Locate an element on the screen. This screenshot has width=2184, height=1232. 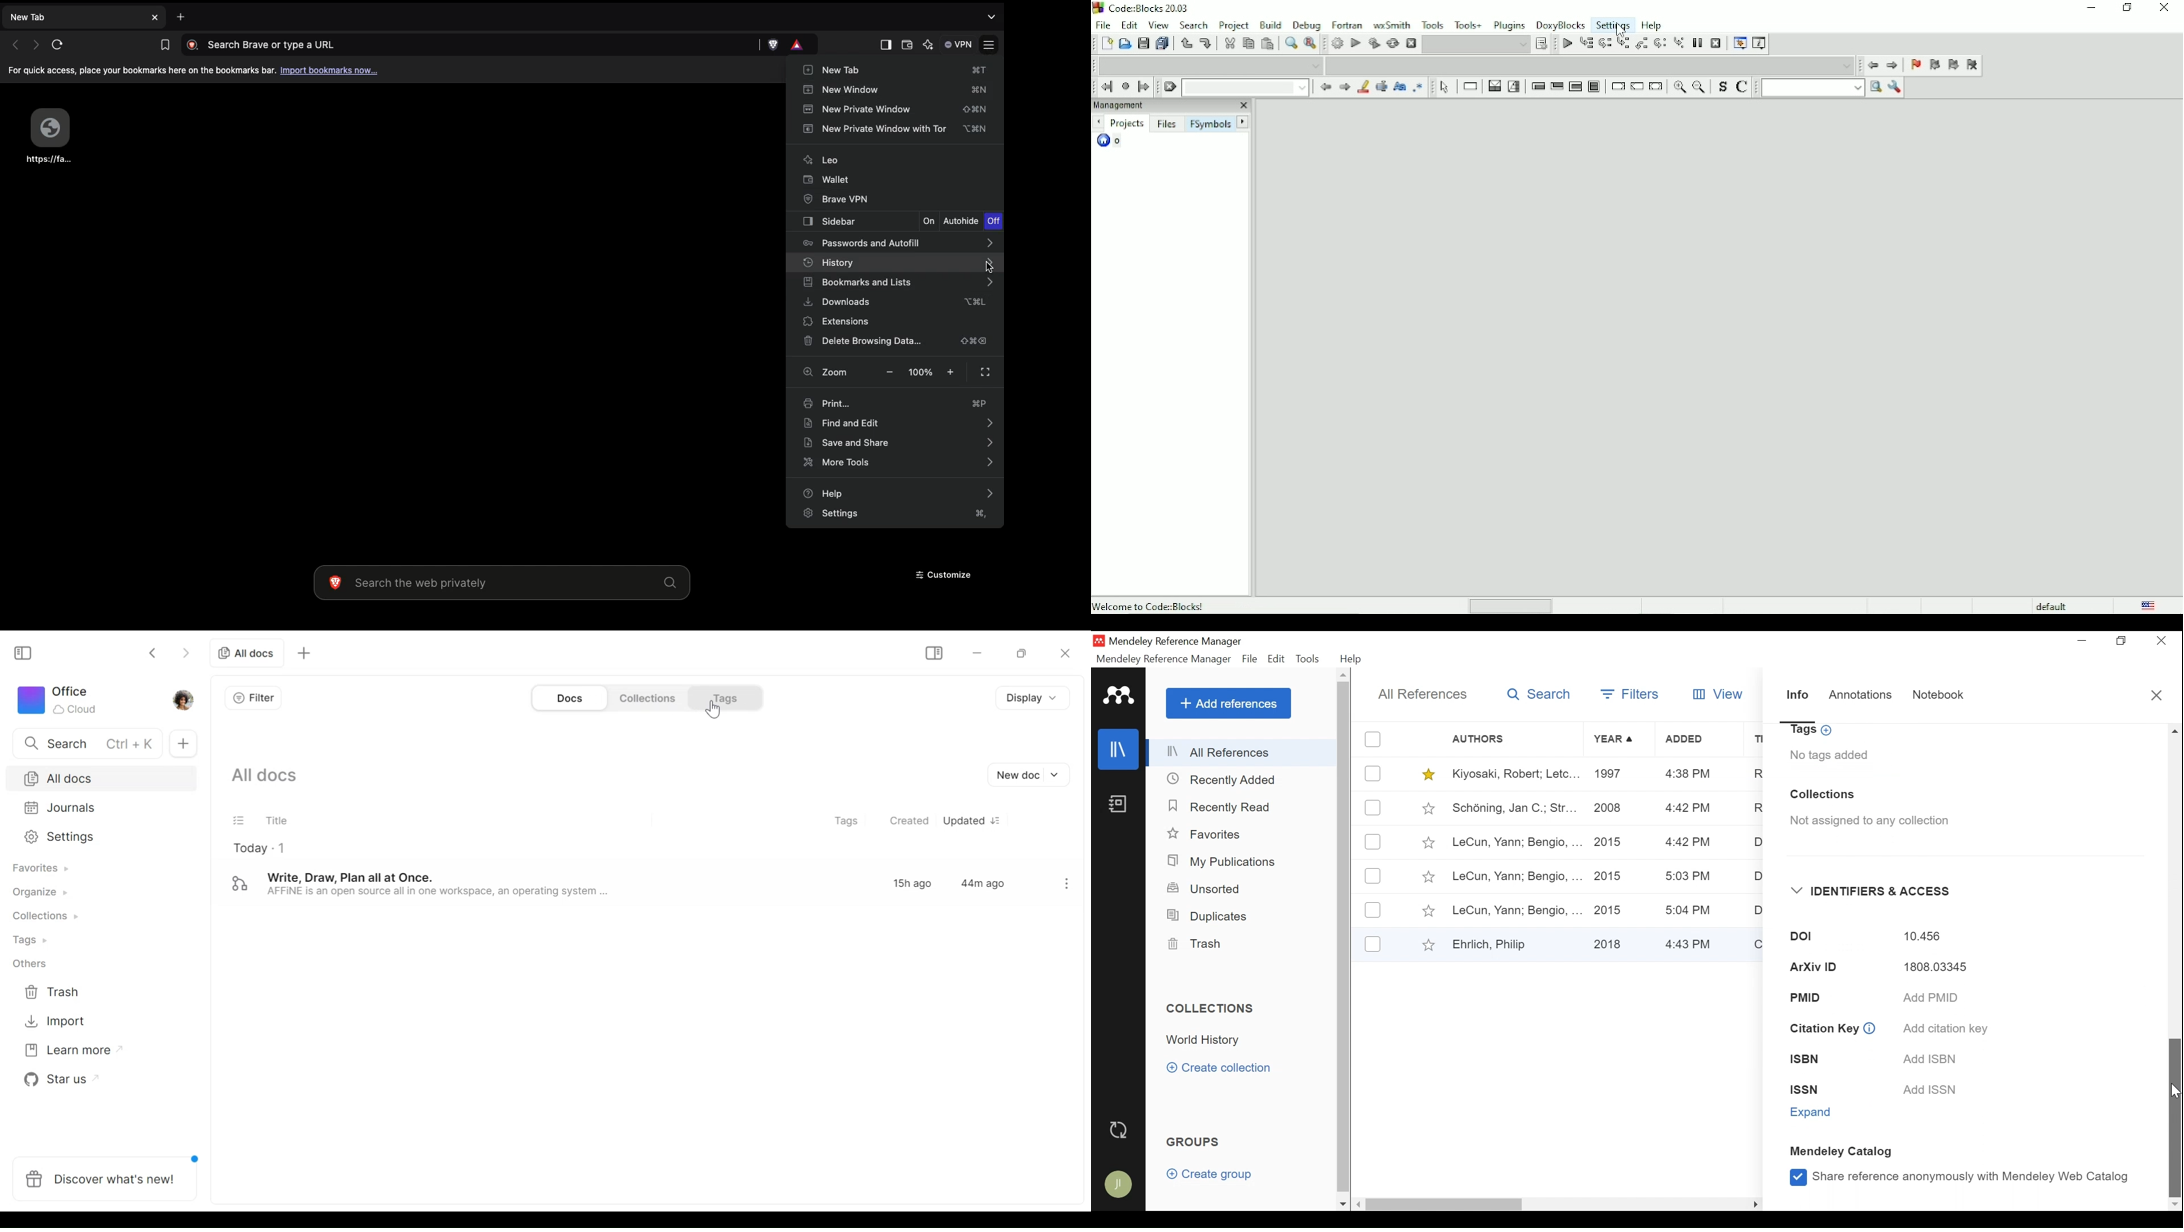
Tools is located at coordinates (1433, 25).